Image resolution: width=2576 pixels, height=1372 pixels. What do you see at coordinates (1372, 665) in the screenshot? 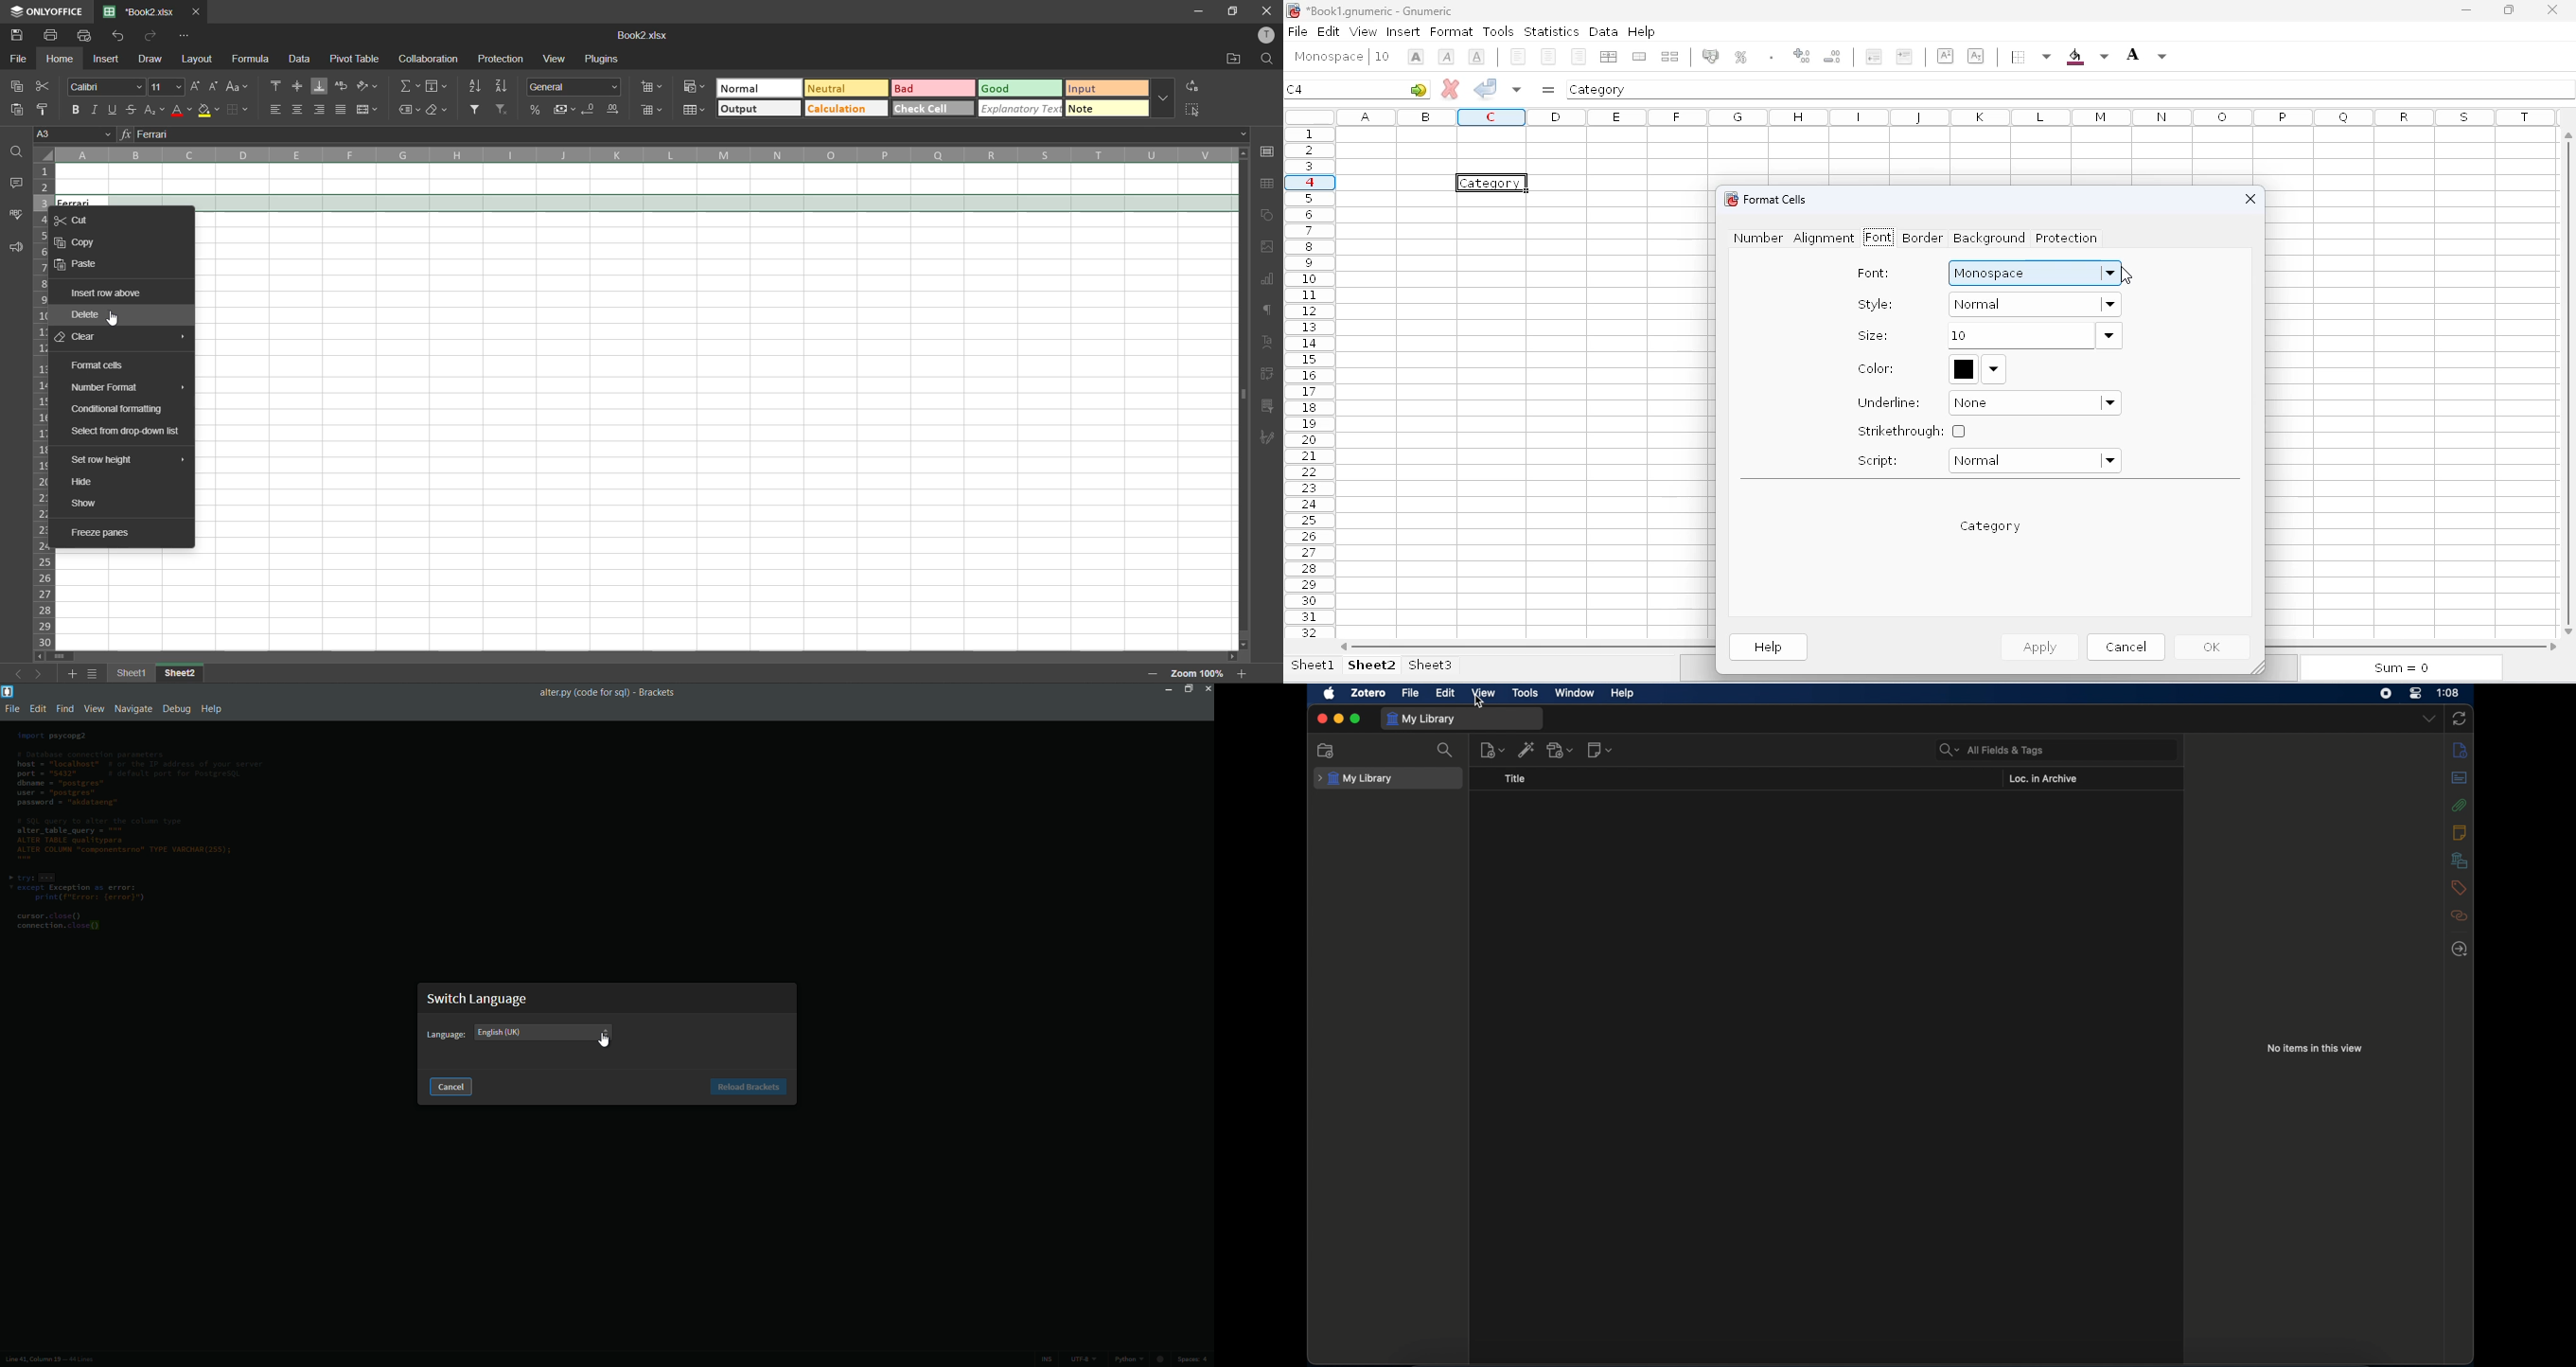
I see `sheet2` at bounding box center [1372, 665].